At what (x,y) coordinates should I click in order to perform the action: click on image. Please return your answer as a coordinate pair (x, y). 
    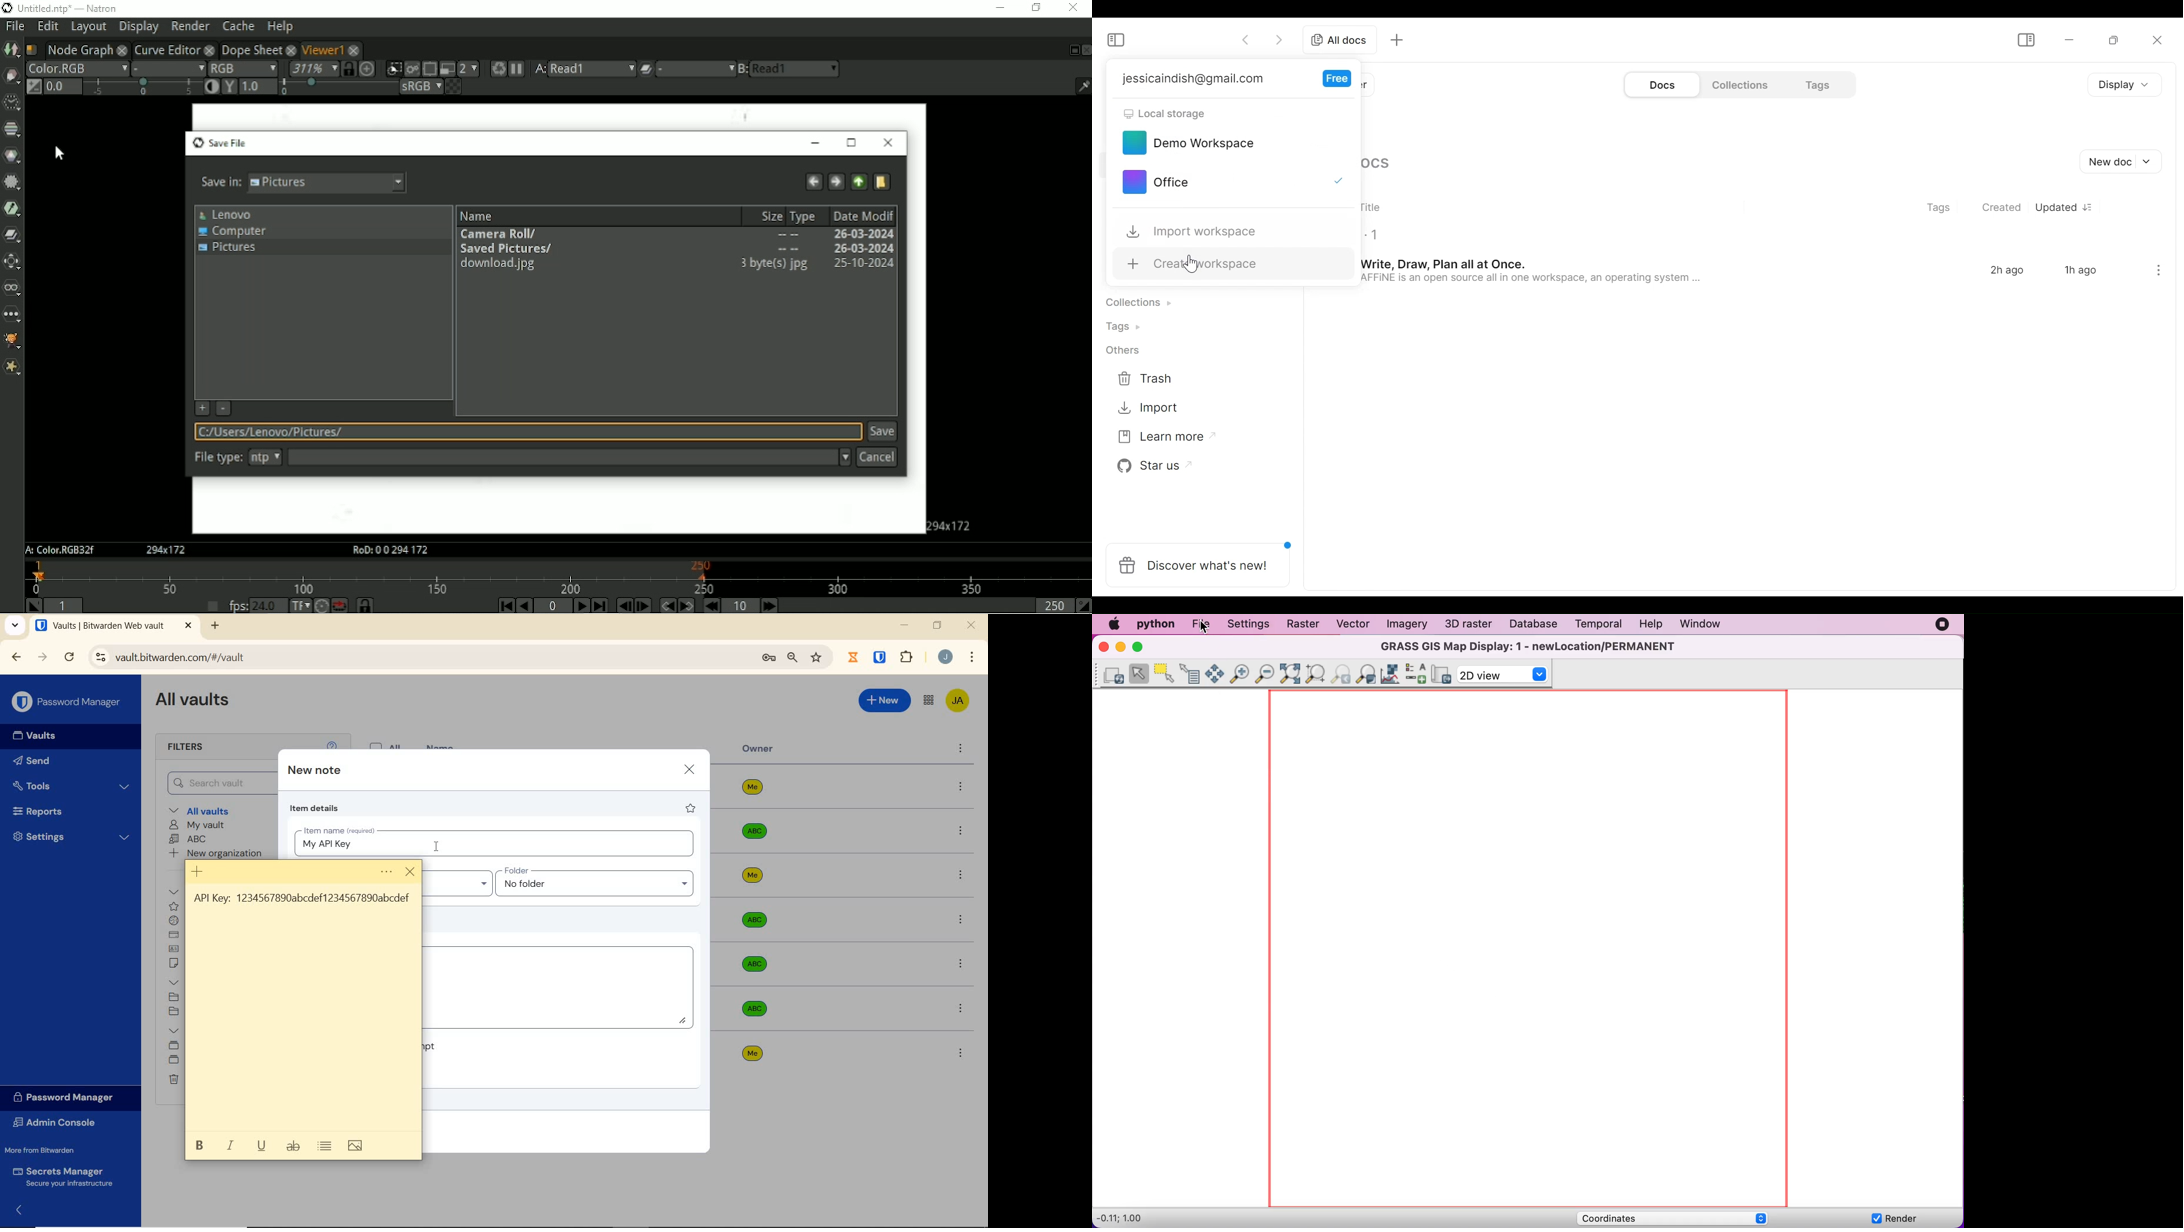
    Looking at the image, I should click on (355, 1146).